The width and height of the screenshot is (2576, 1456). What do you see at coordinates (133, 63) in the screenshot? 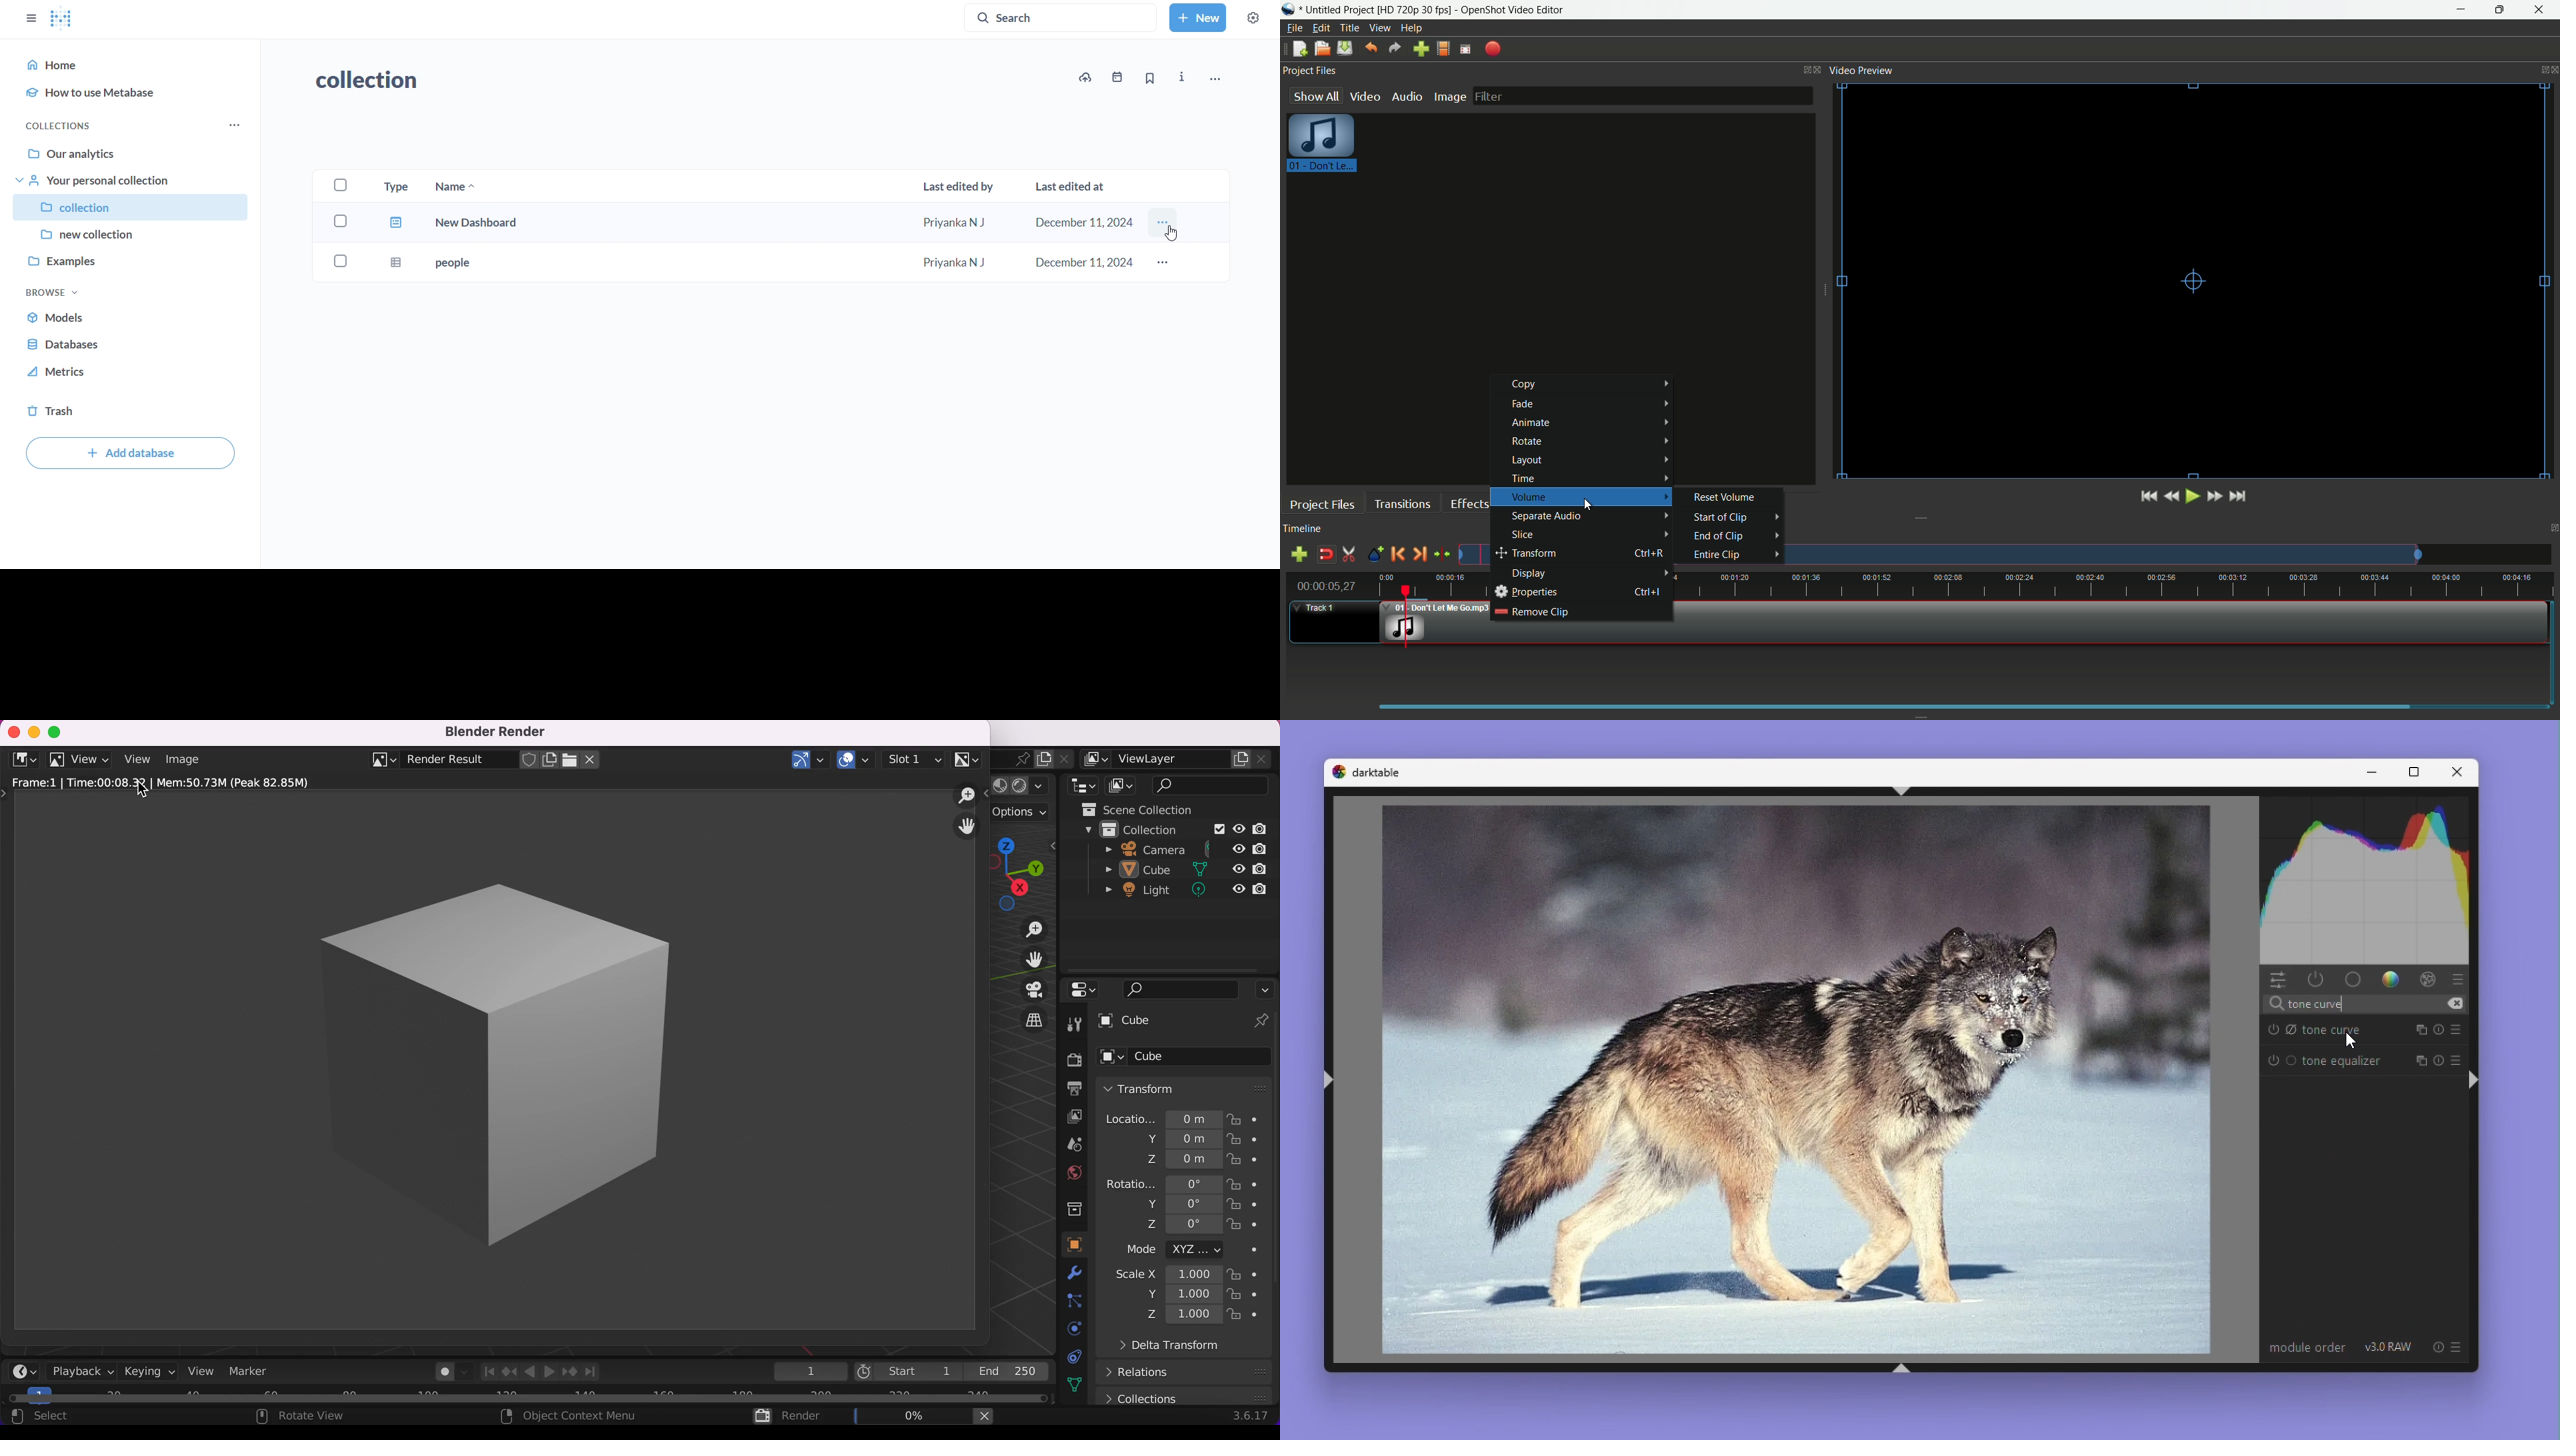
I see `home ` at bounding box center [133, 63].